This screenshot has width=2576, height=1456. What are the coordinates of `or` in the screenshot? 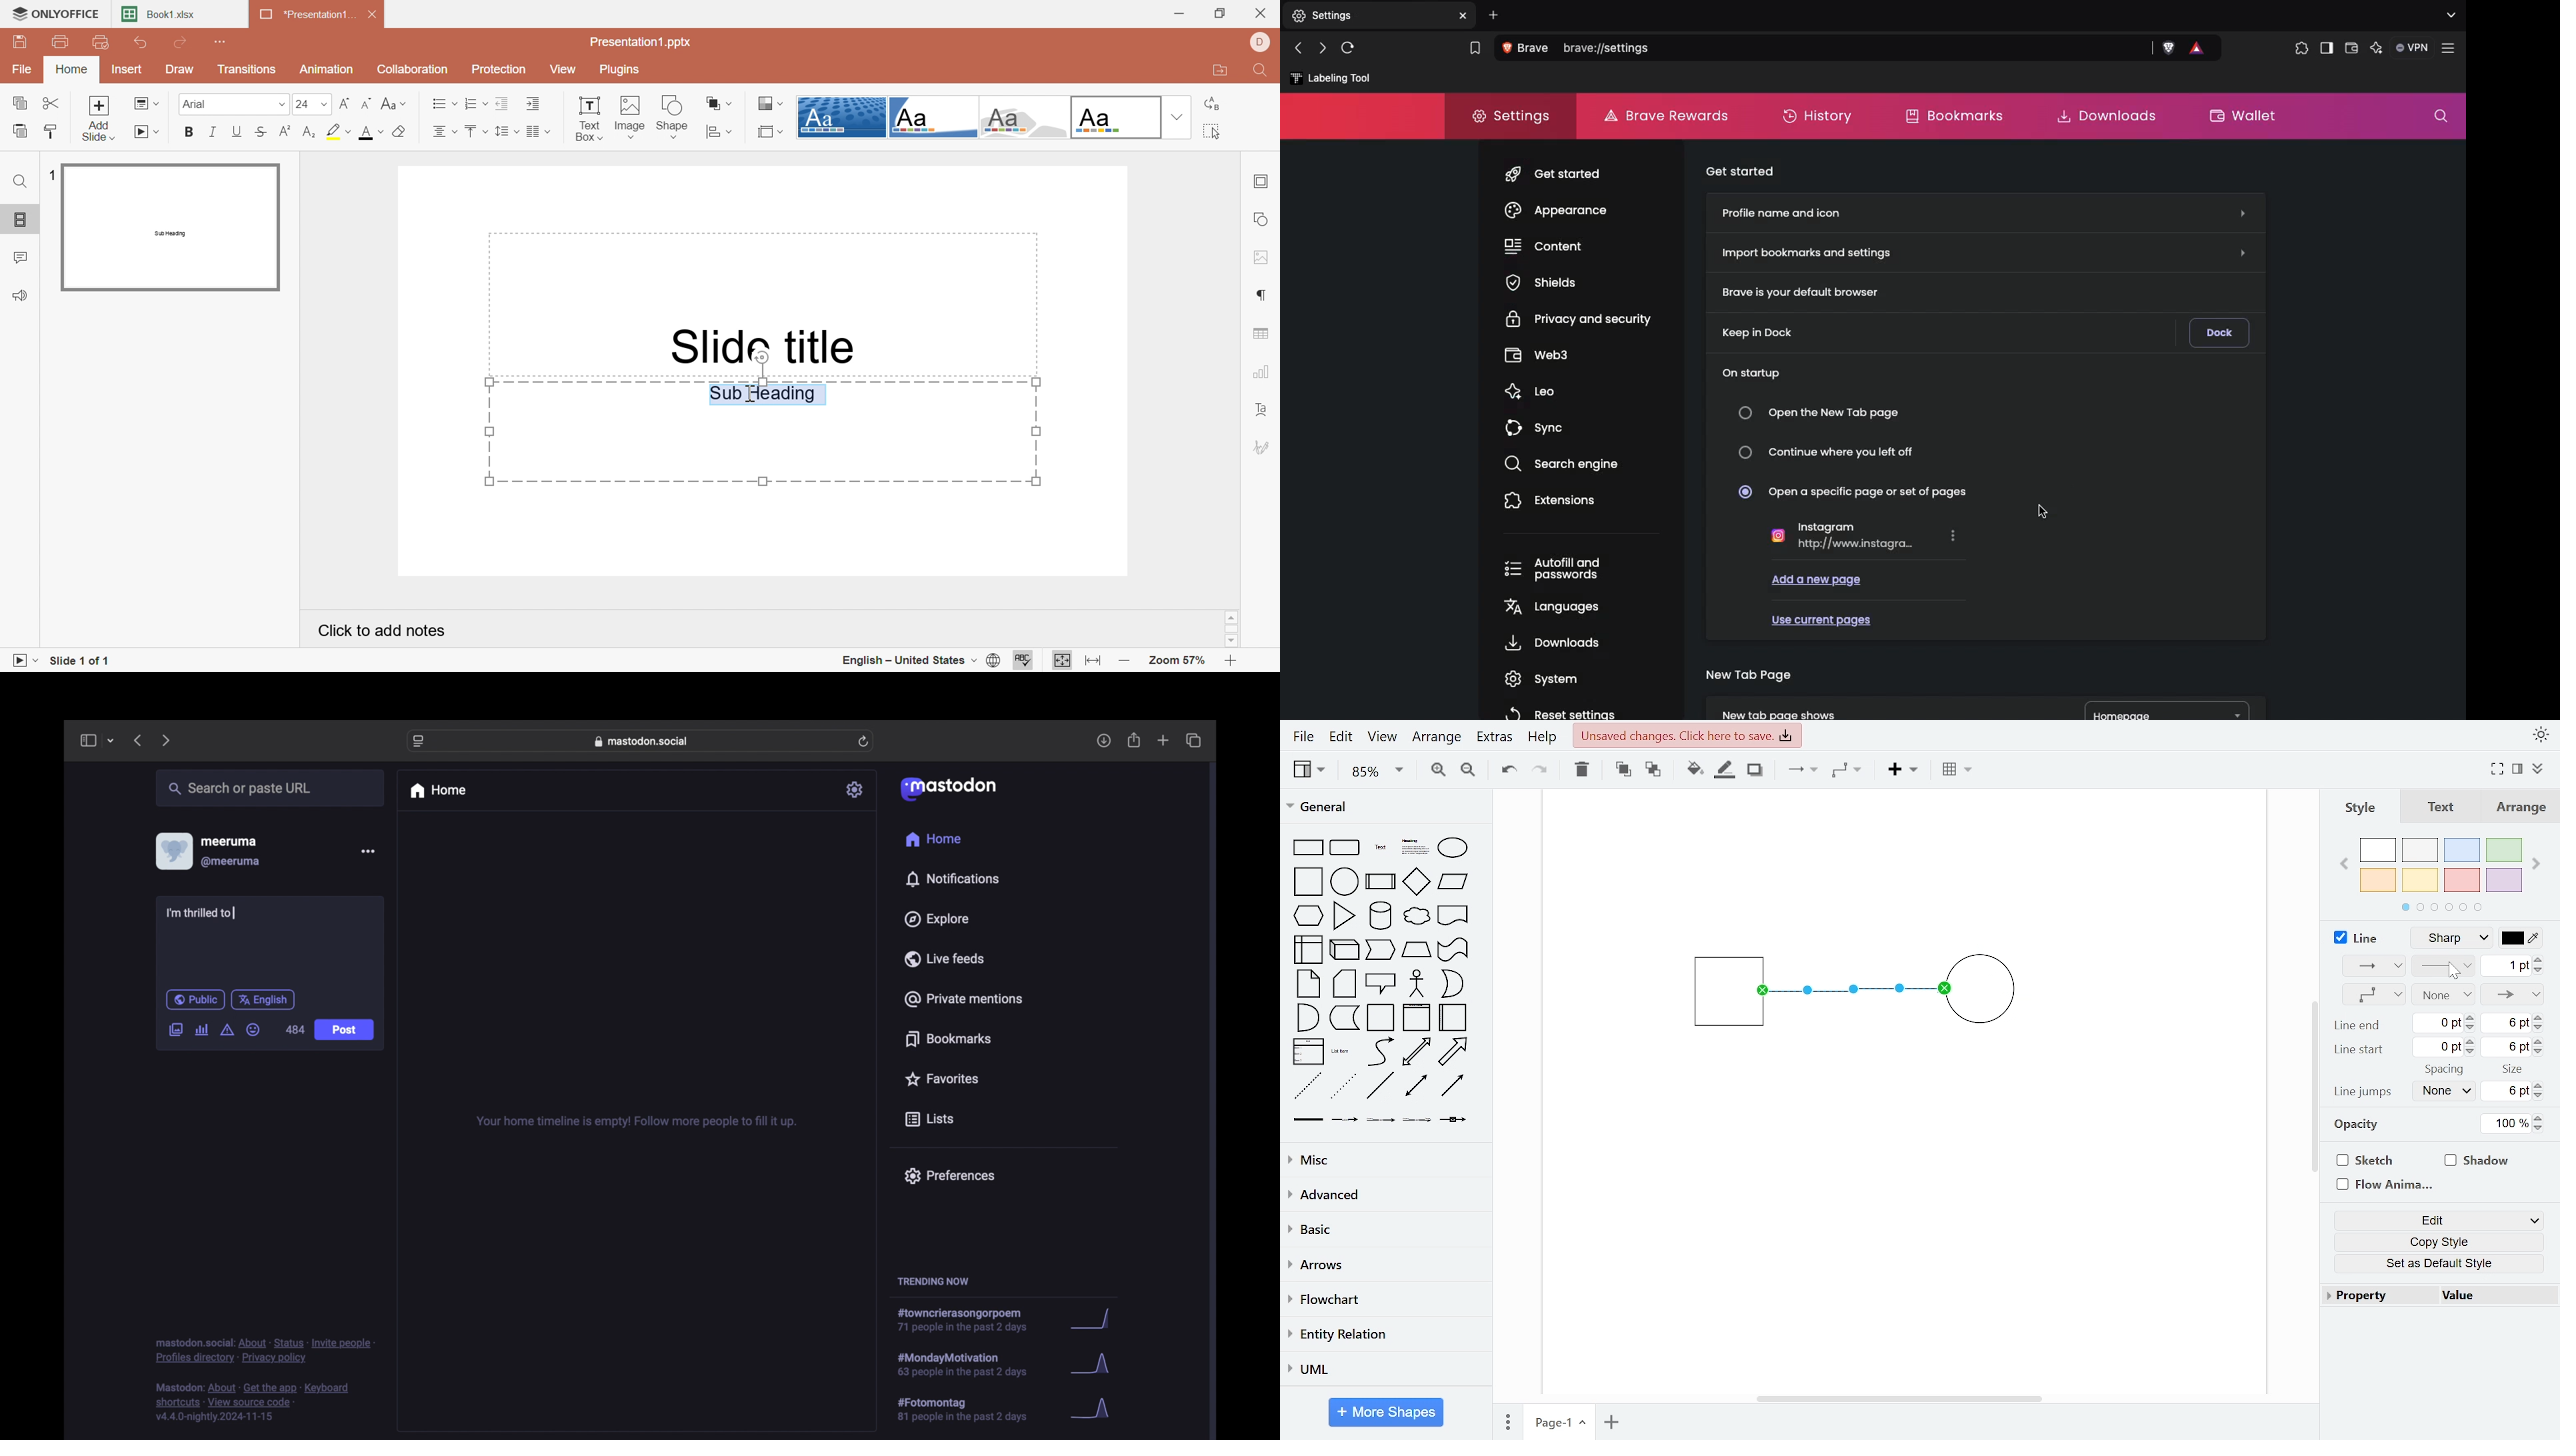 It's located at (1452, 984).